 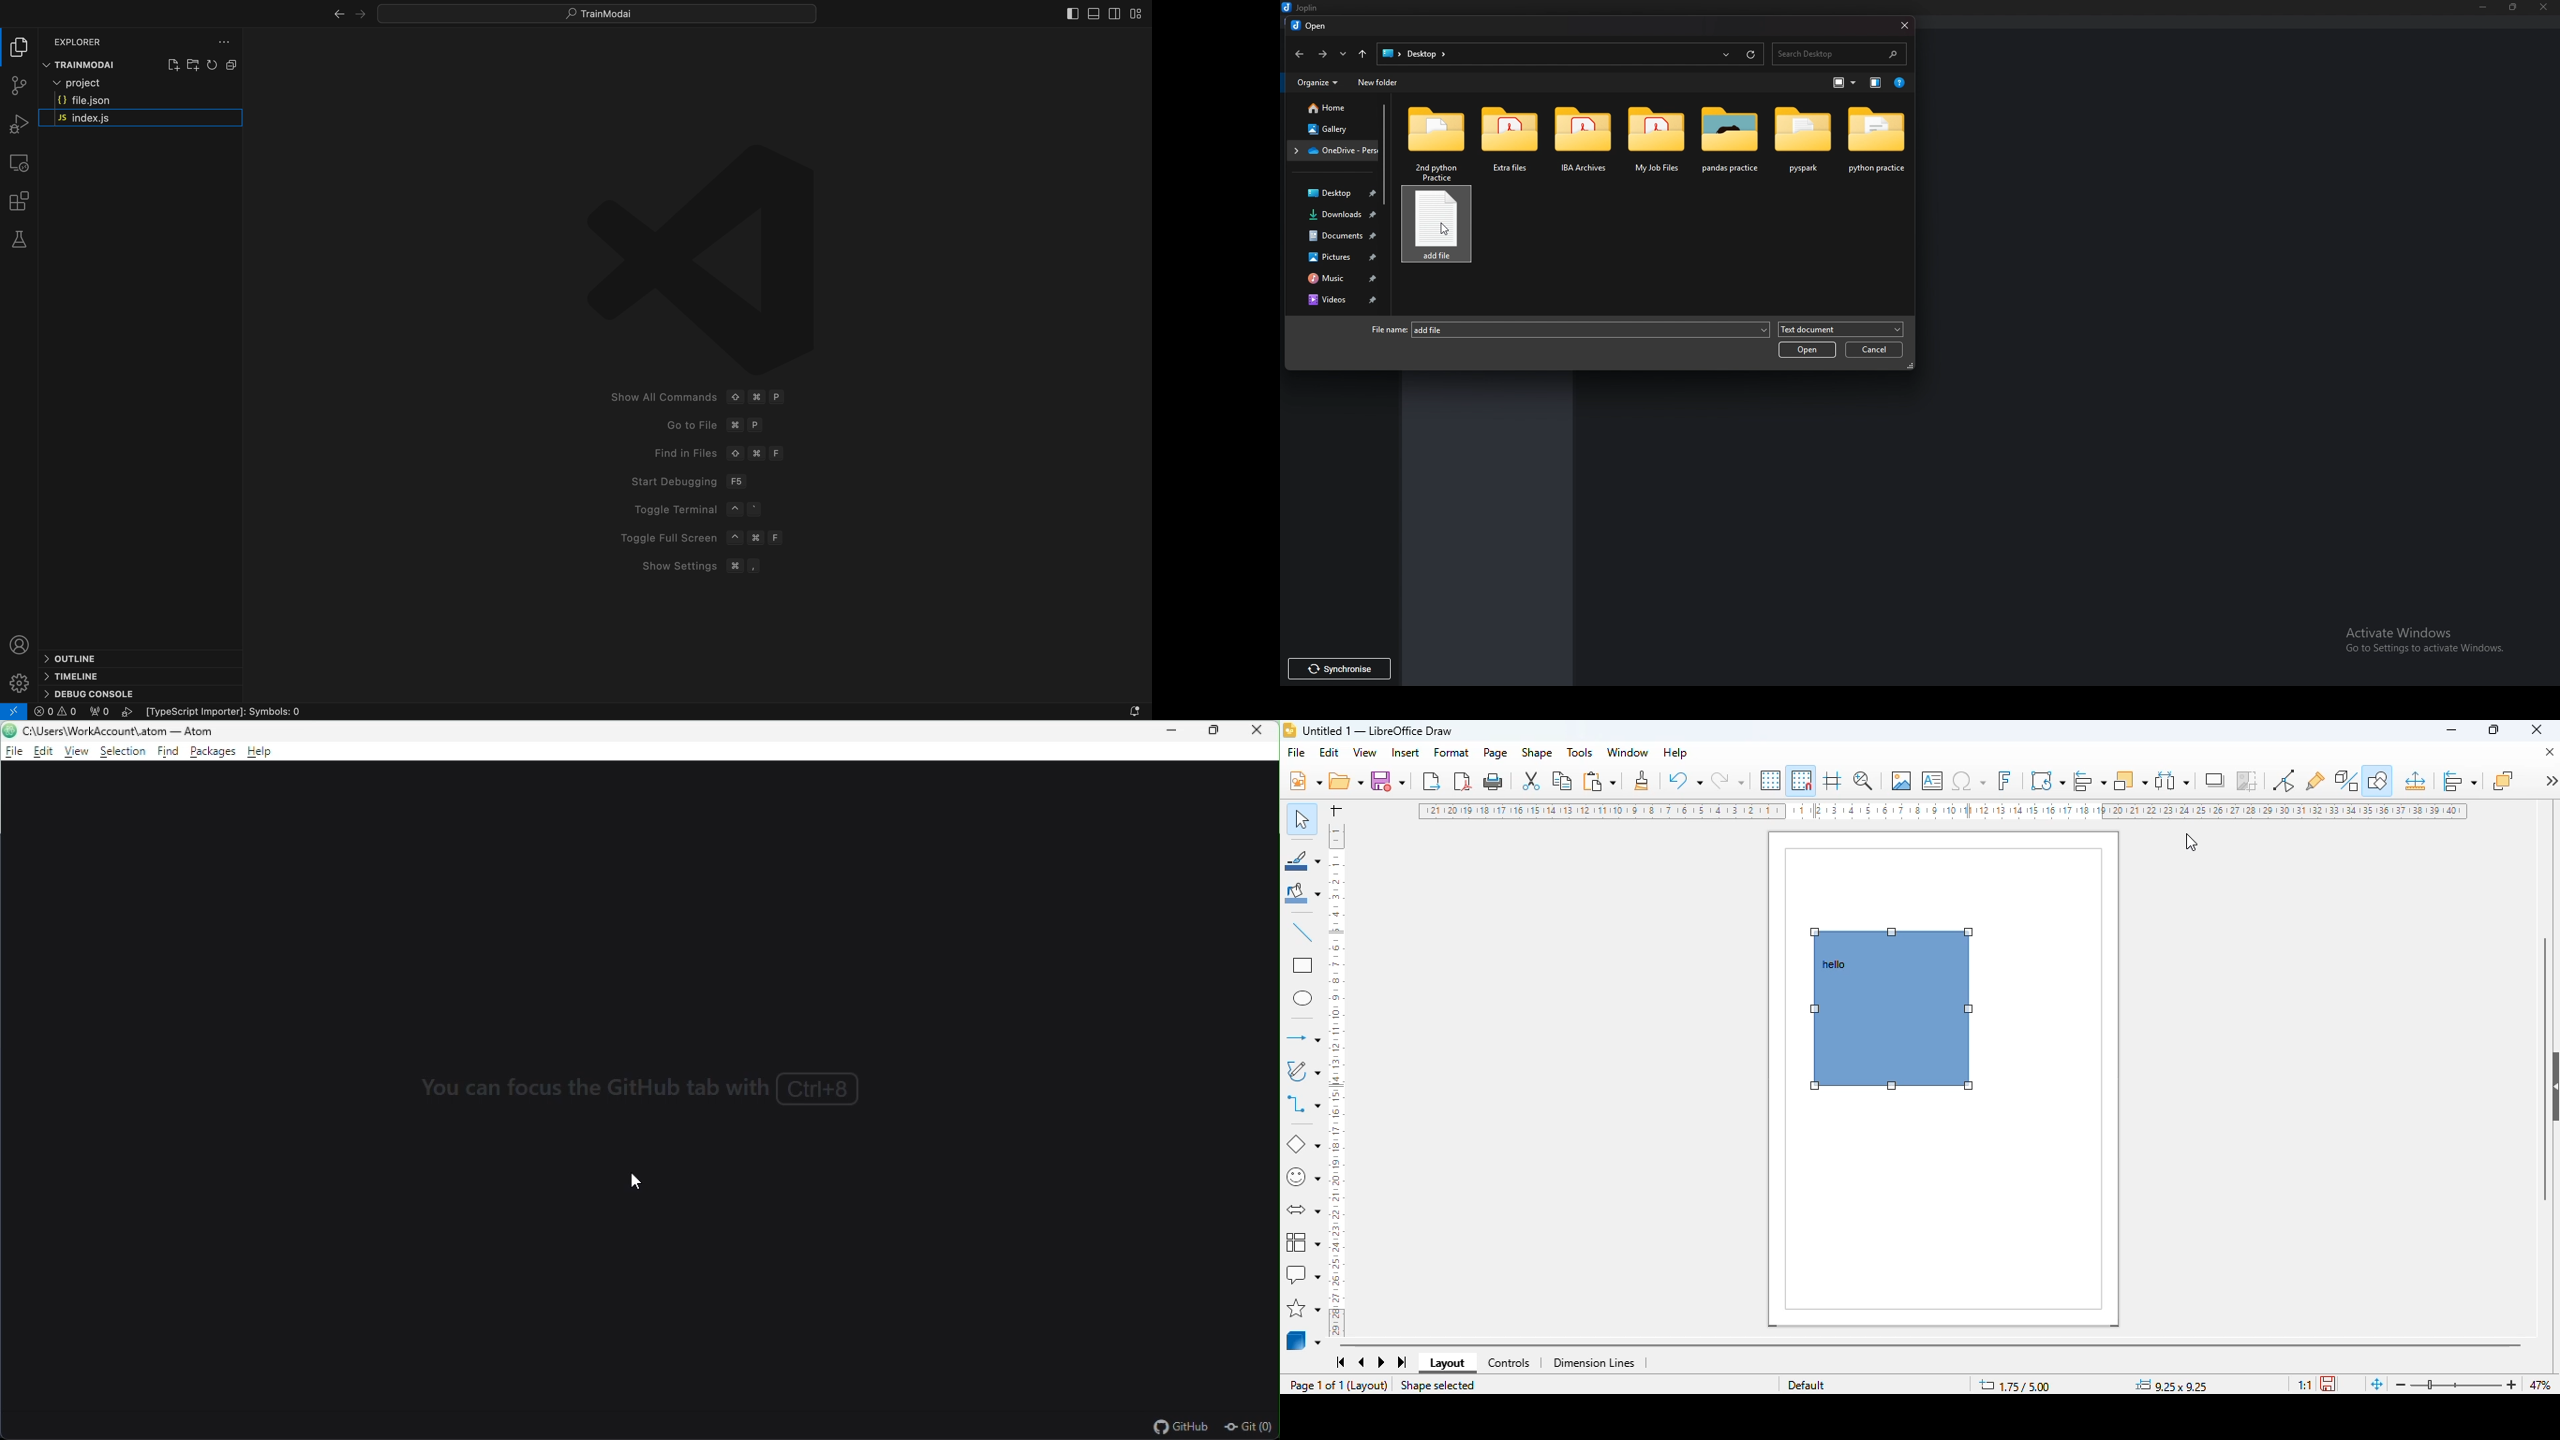 What do you see at coordinates (692, 507) in the screenshot?
I see `Toggle Terminal` at bounding box center [692, 507].